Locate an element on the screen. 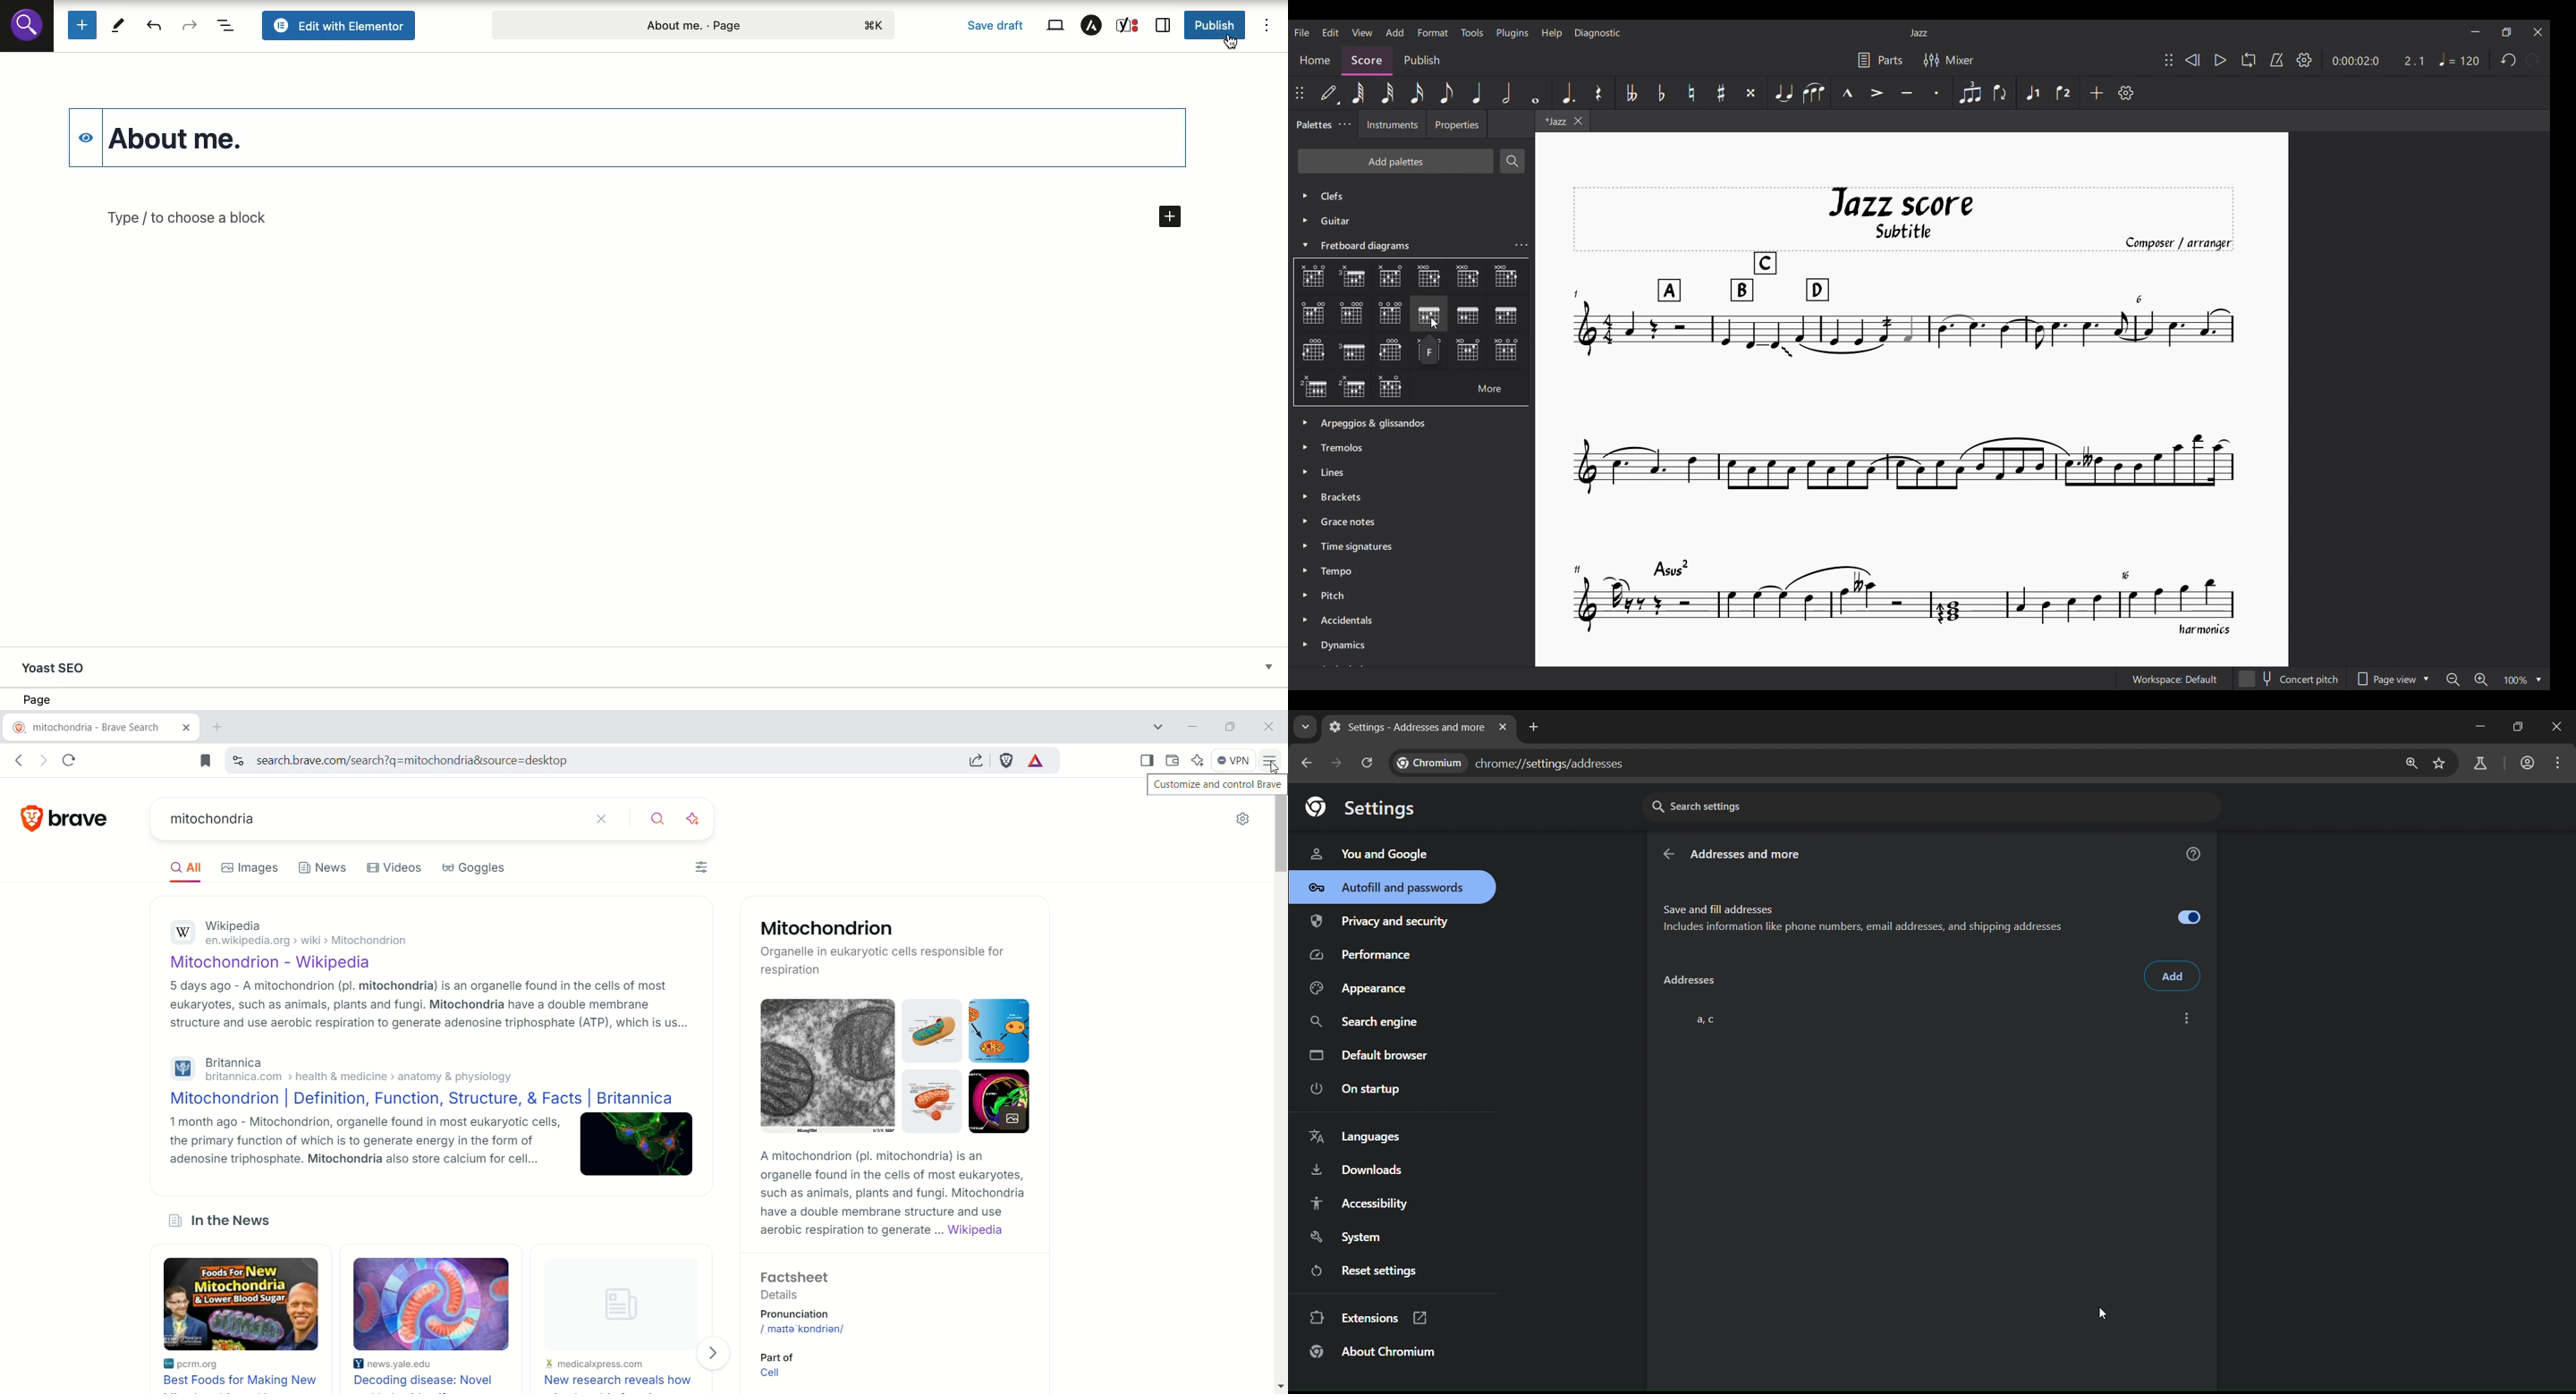 The image size is (2576, 1400). Mixer settings is located at coordinates (1949, 60).